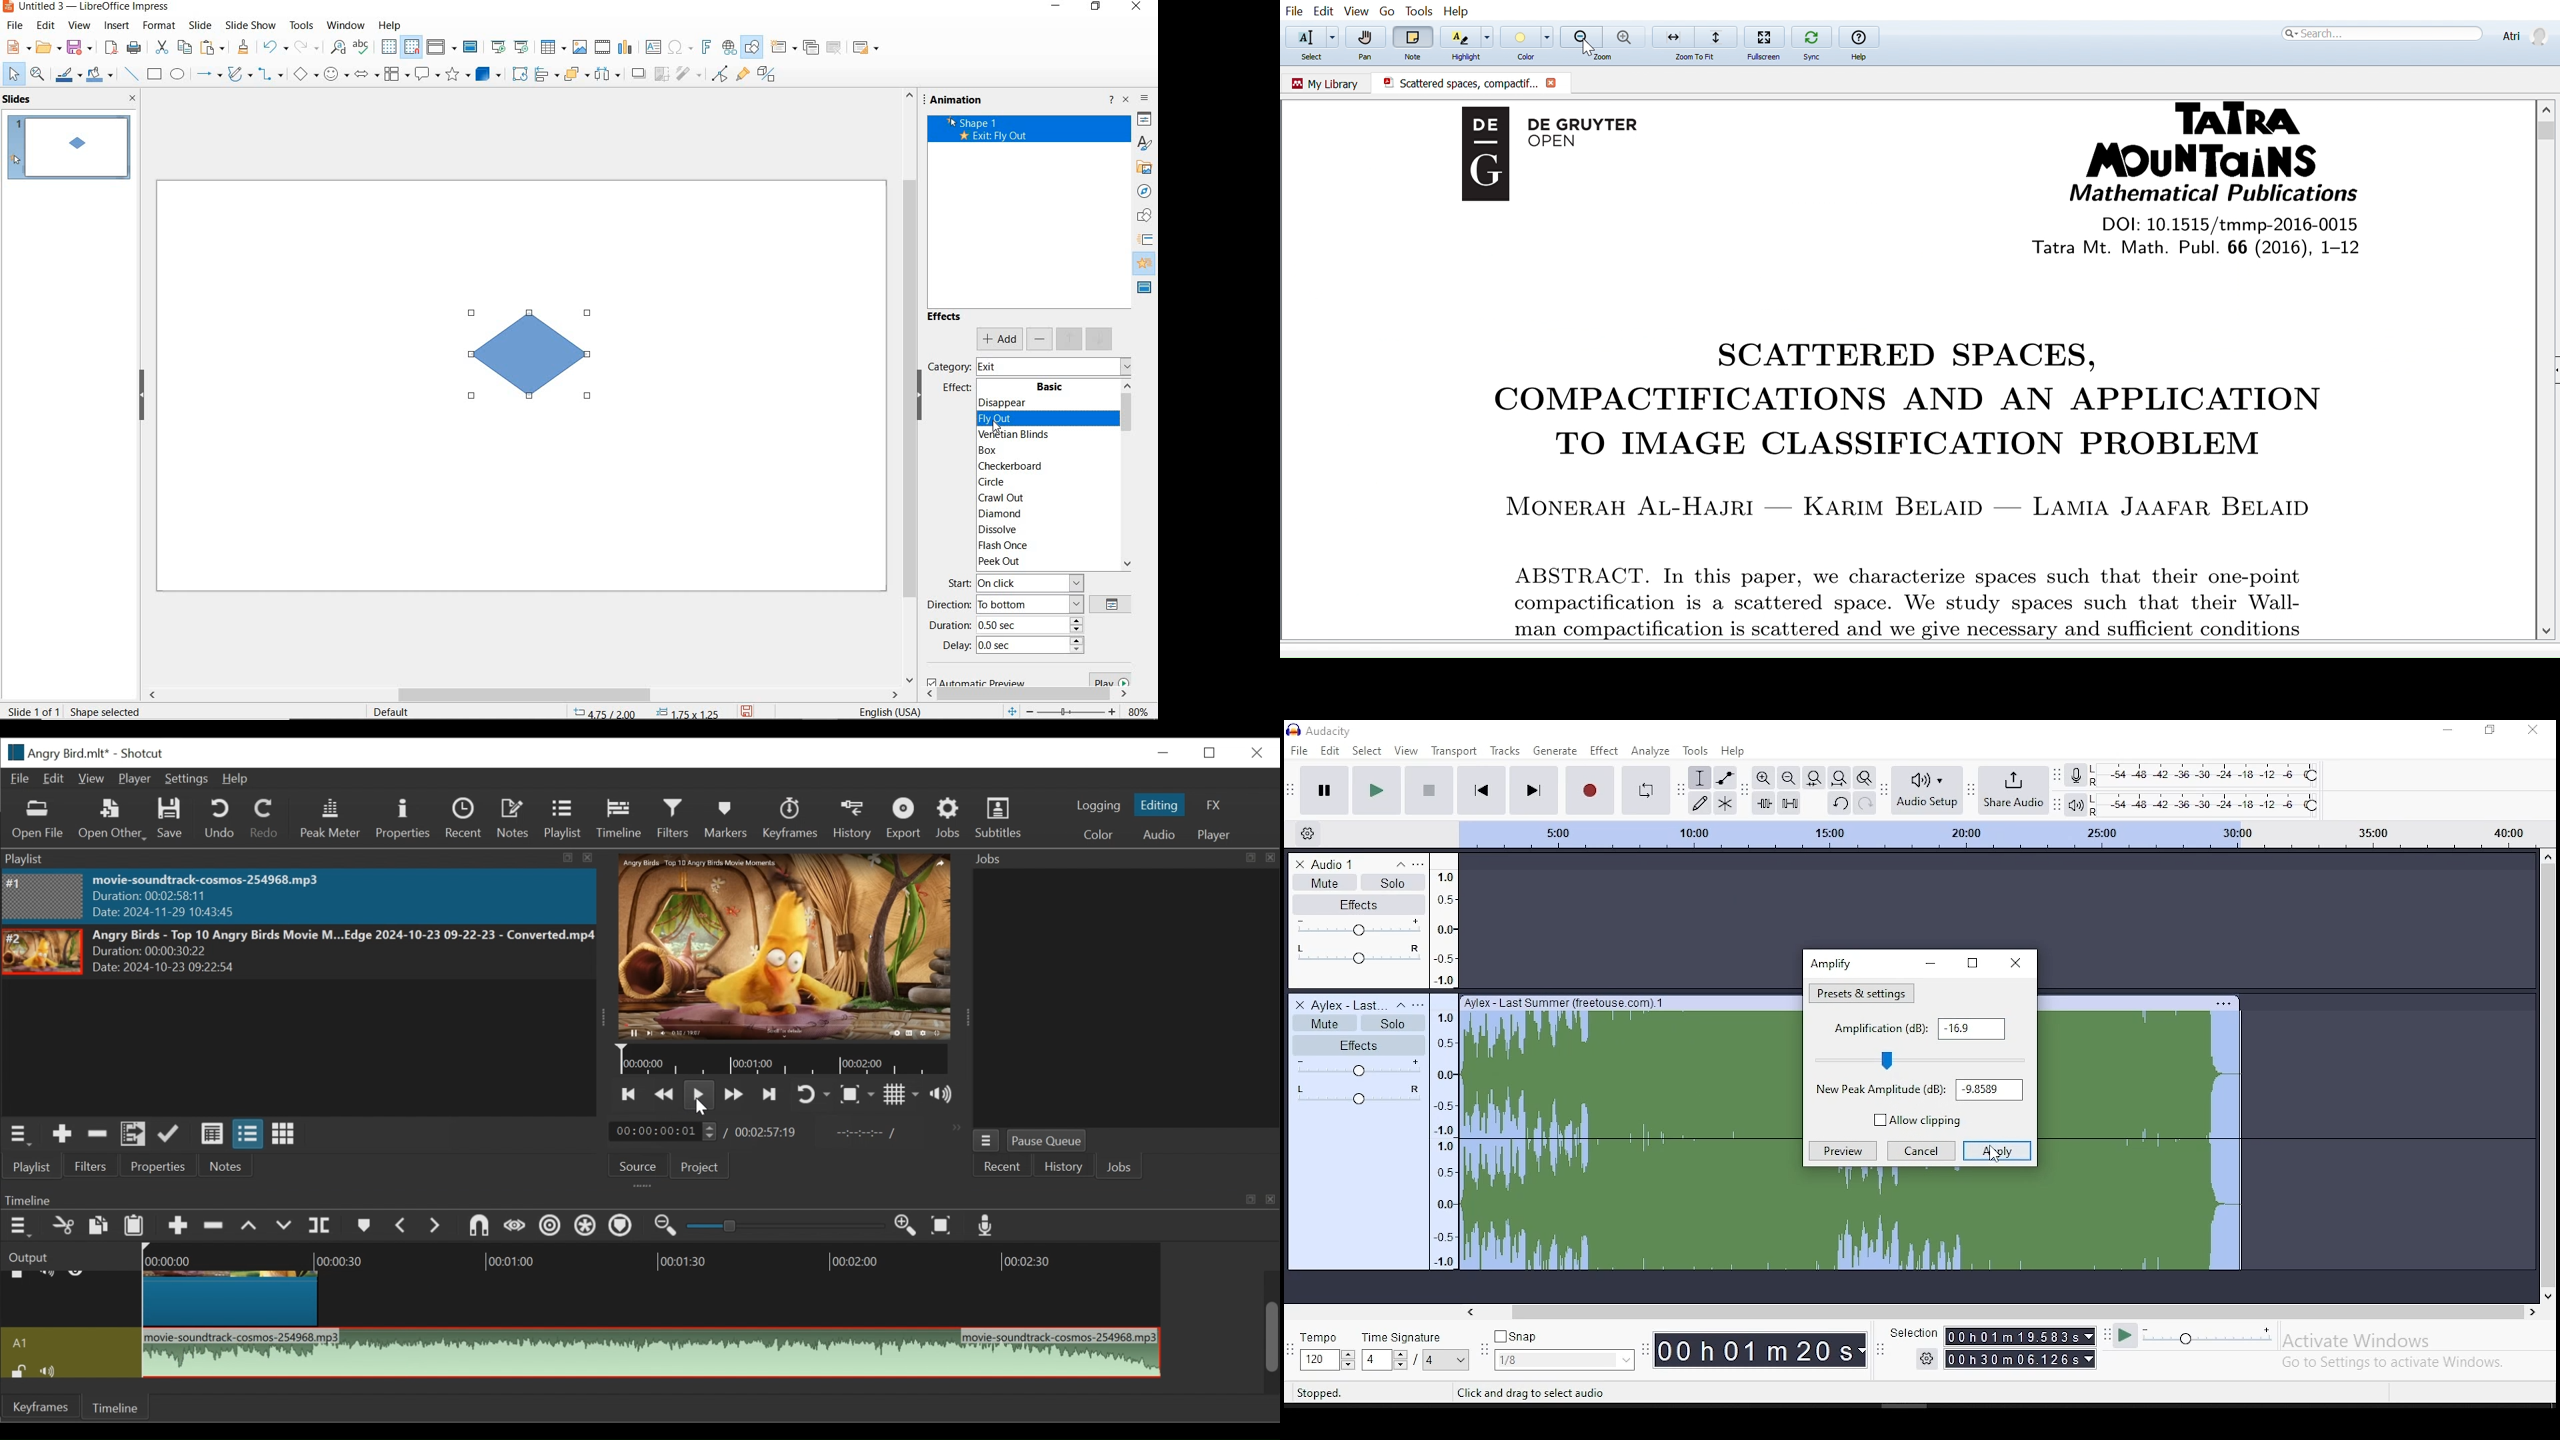 This screenshot has height=1456, width=2576. Describe the element at coordinates (1603, 751) in the screenshot. I see `effect` at that location.